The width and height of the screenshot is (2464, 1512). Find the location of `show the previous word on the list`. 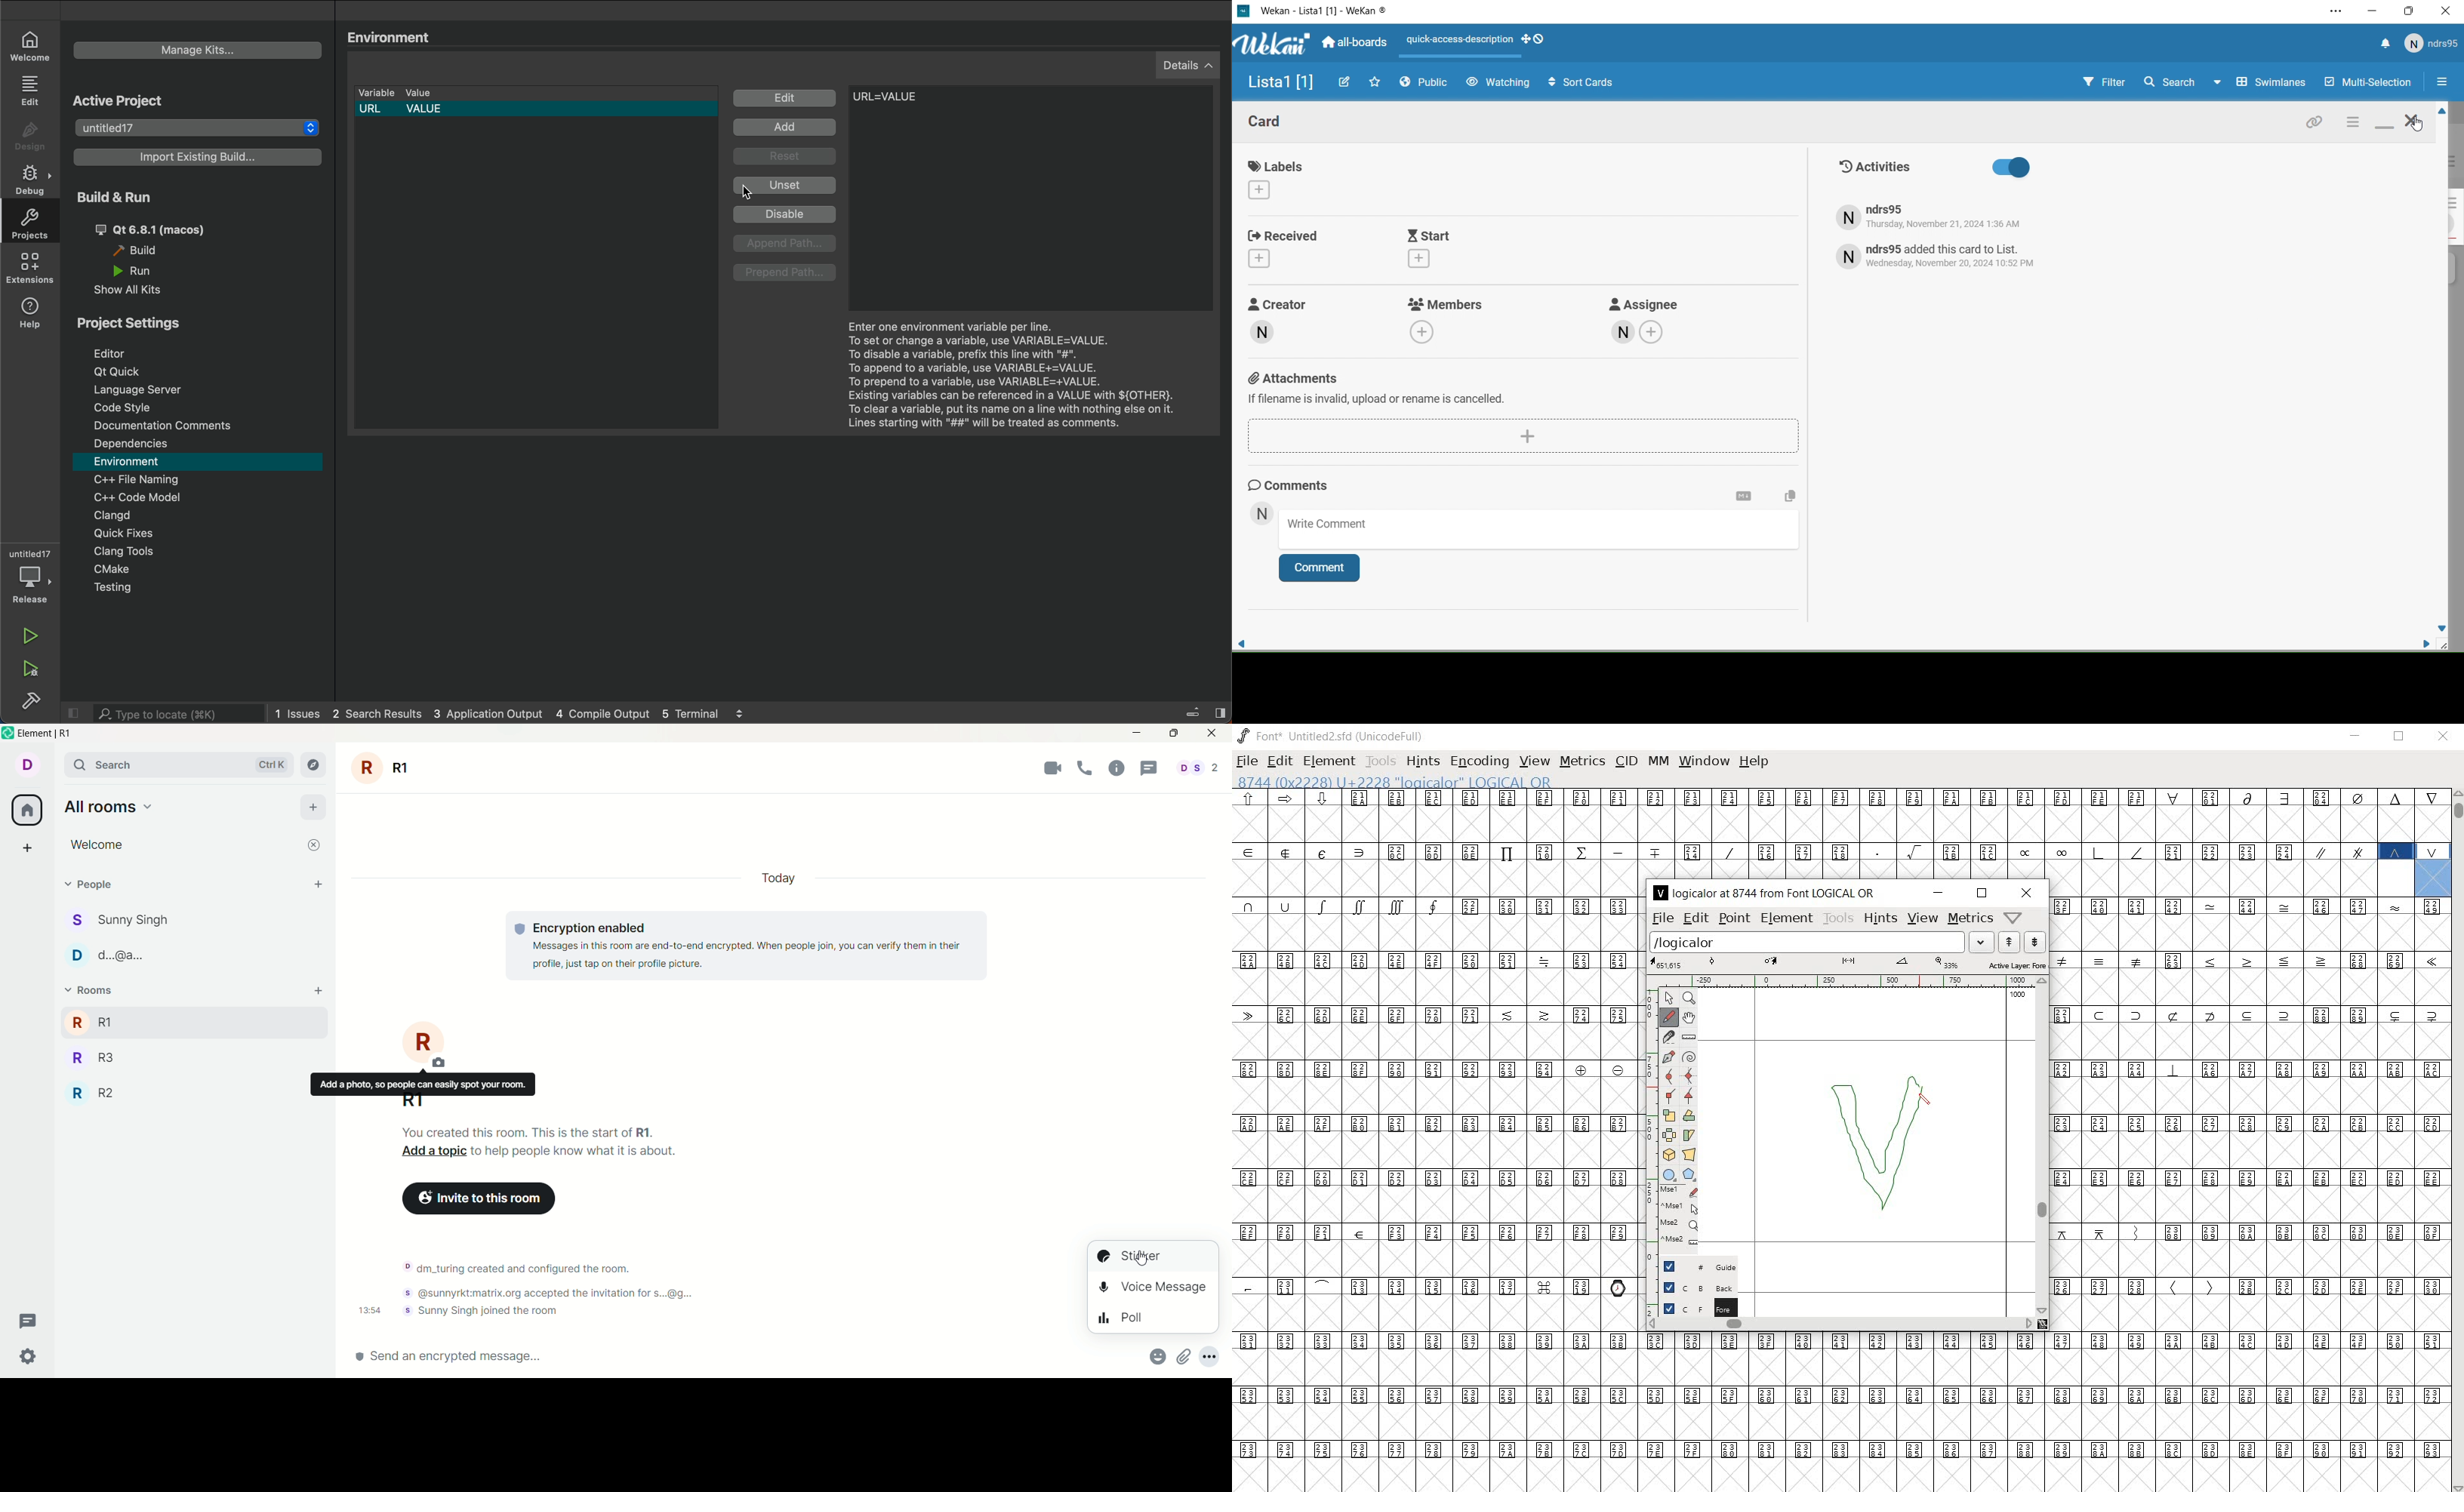

show the previous word on the list is located at coordinates (2034, 942).